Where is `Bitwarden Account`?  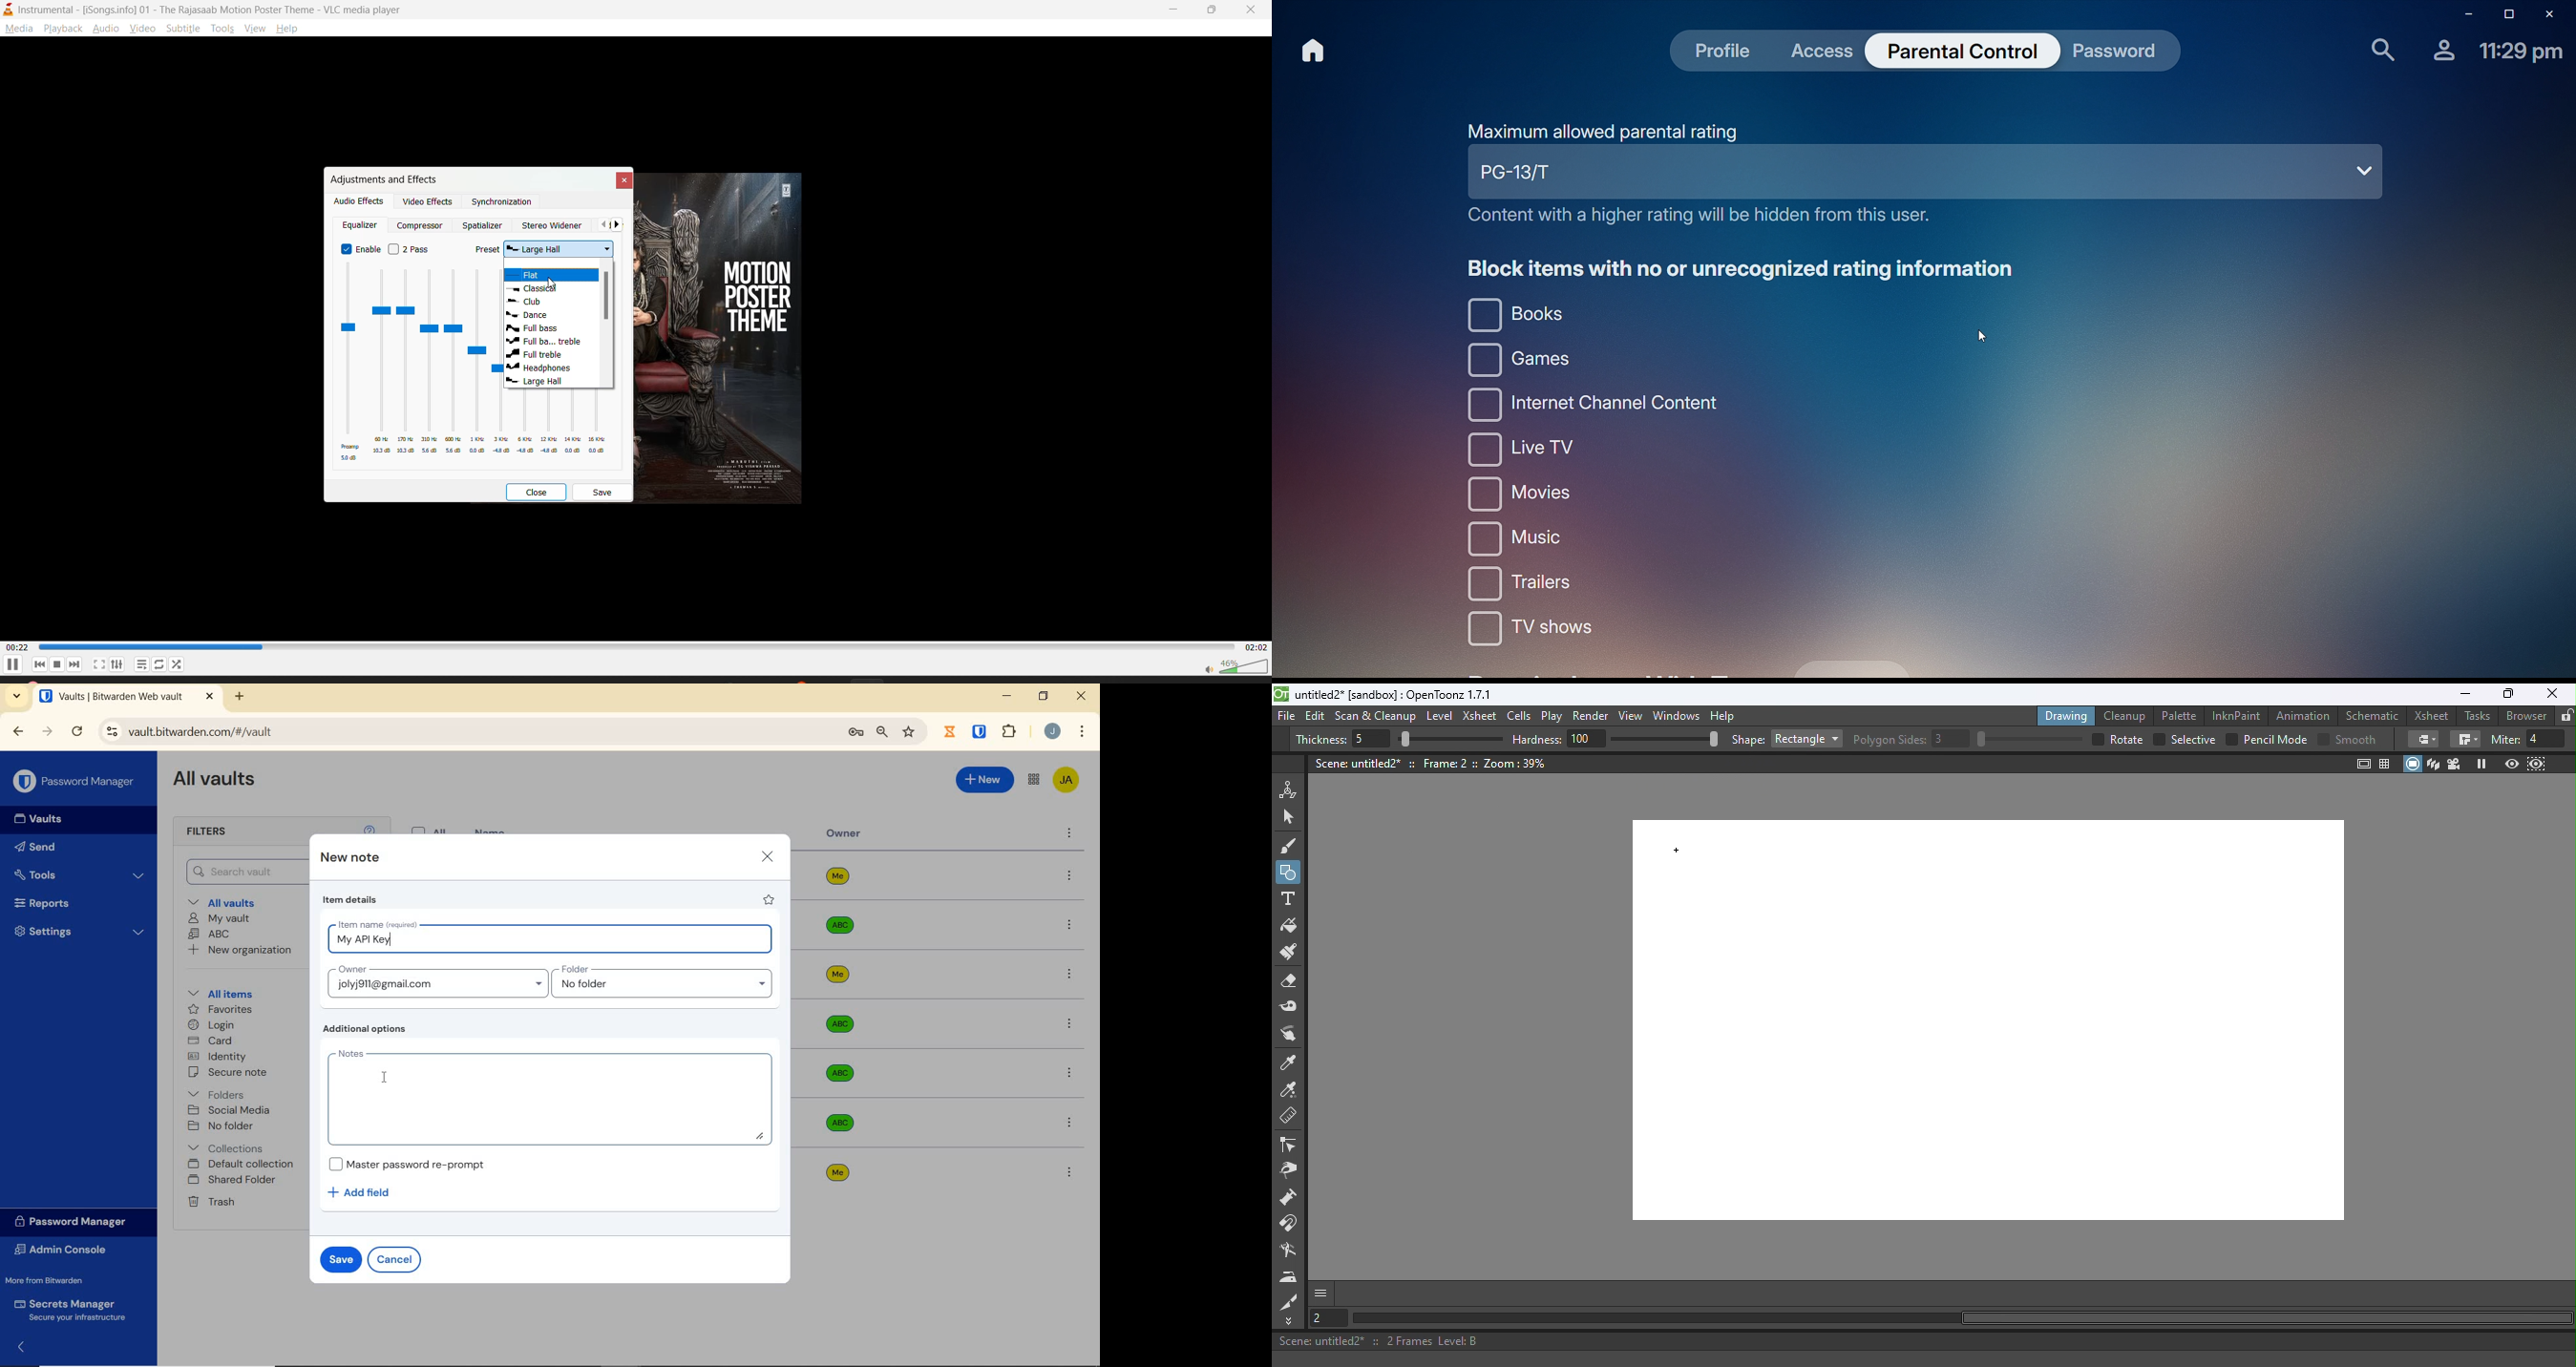
Bitwarden Account is located at coordinates (1065, 779).